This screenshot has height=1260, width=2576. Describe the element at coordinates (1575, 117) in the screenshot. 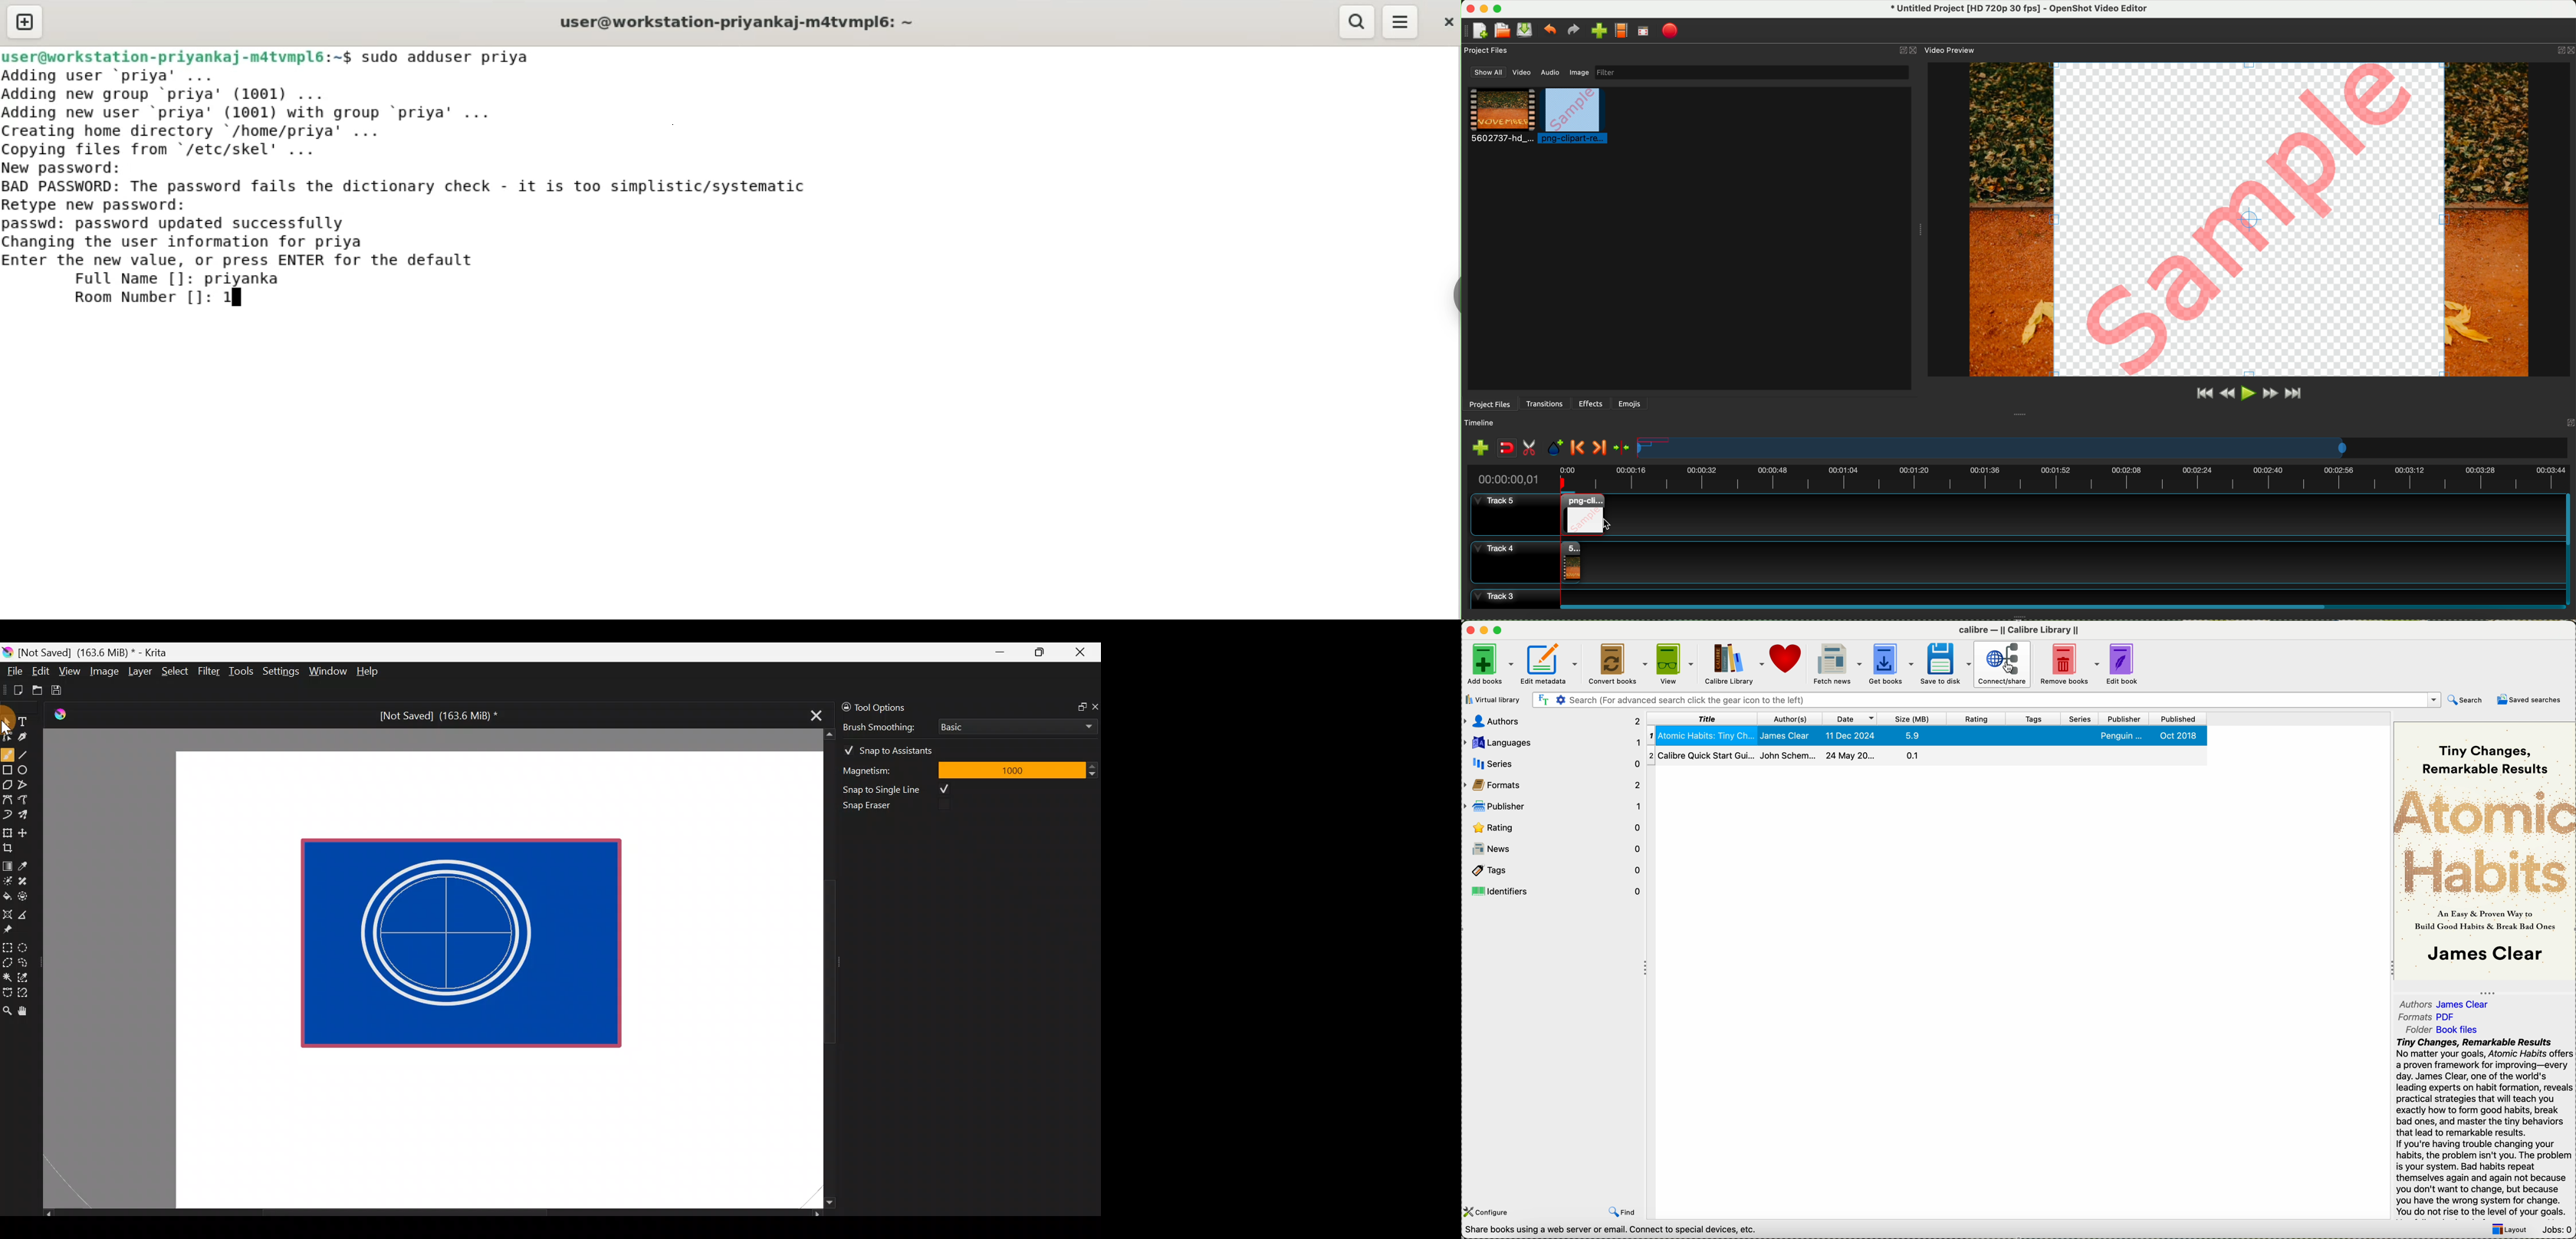

I see `click on image` at that location.